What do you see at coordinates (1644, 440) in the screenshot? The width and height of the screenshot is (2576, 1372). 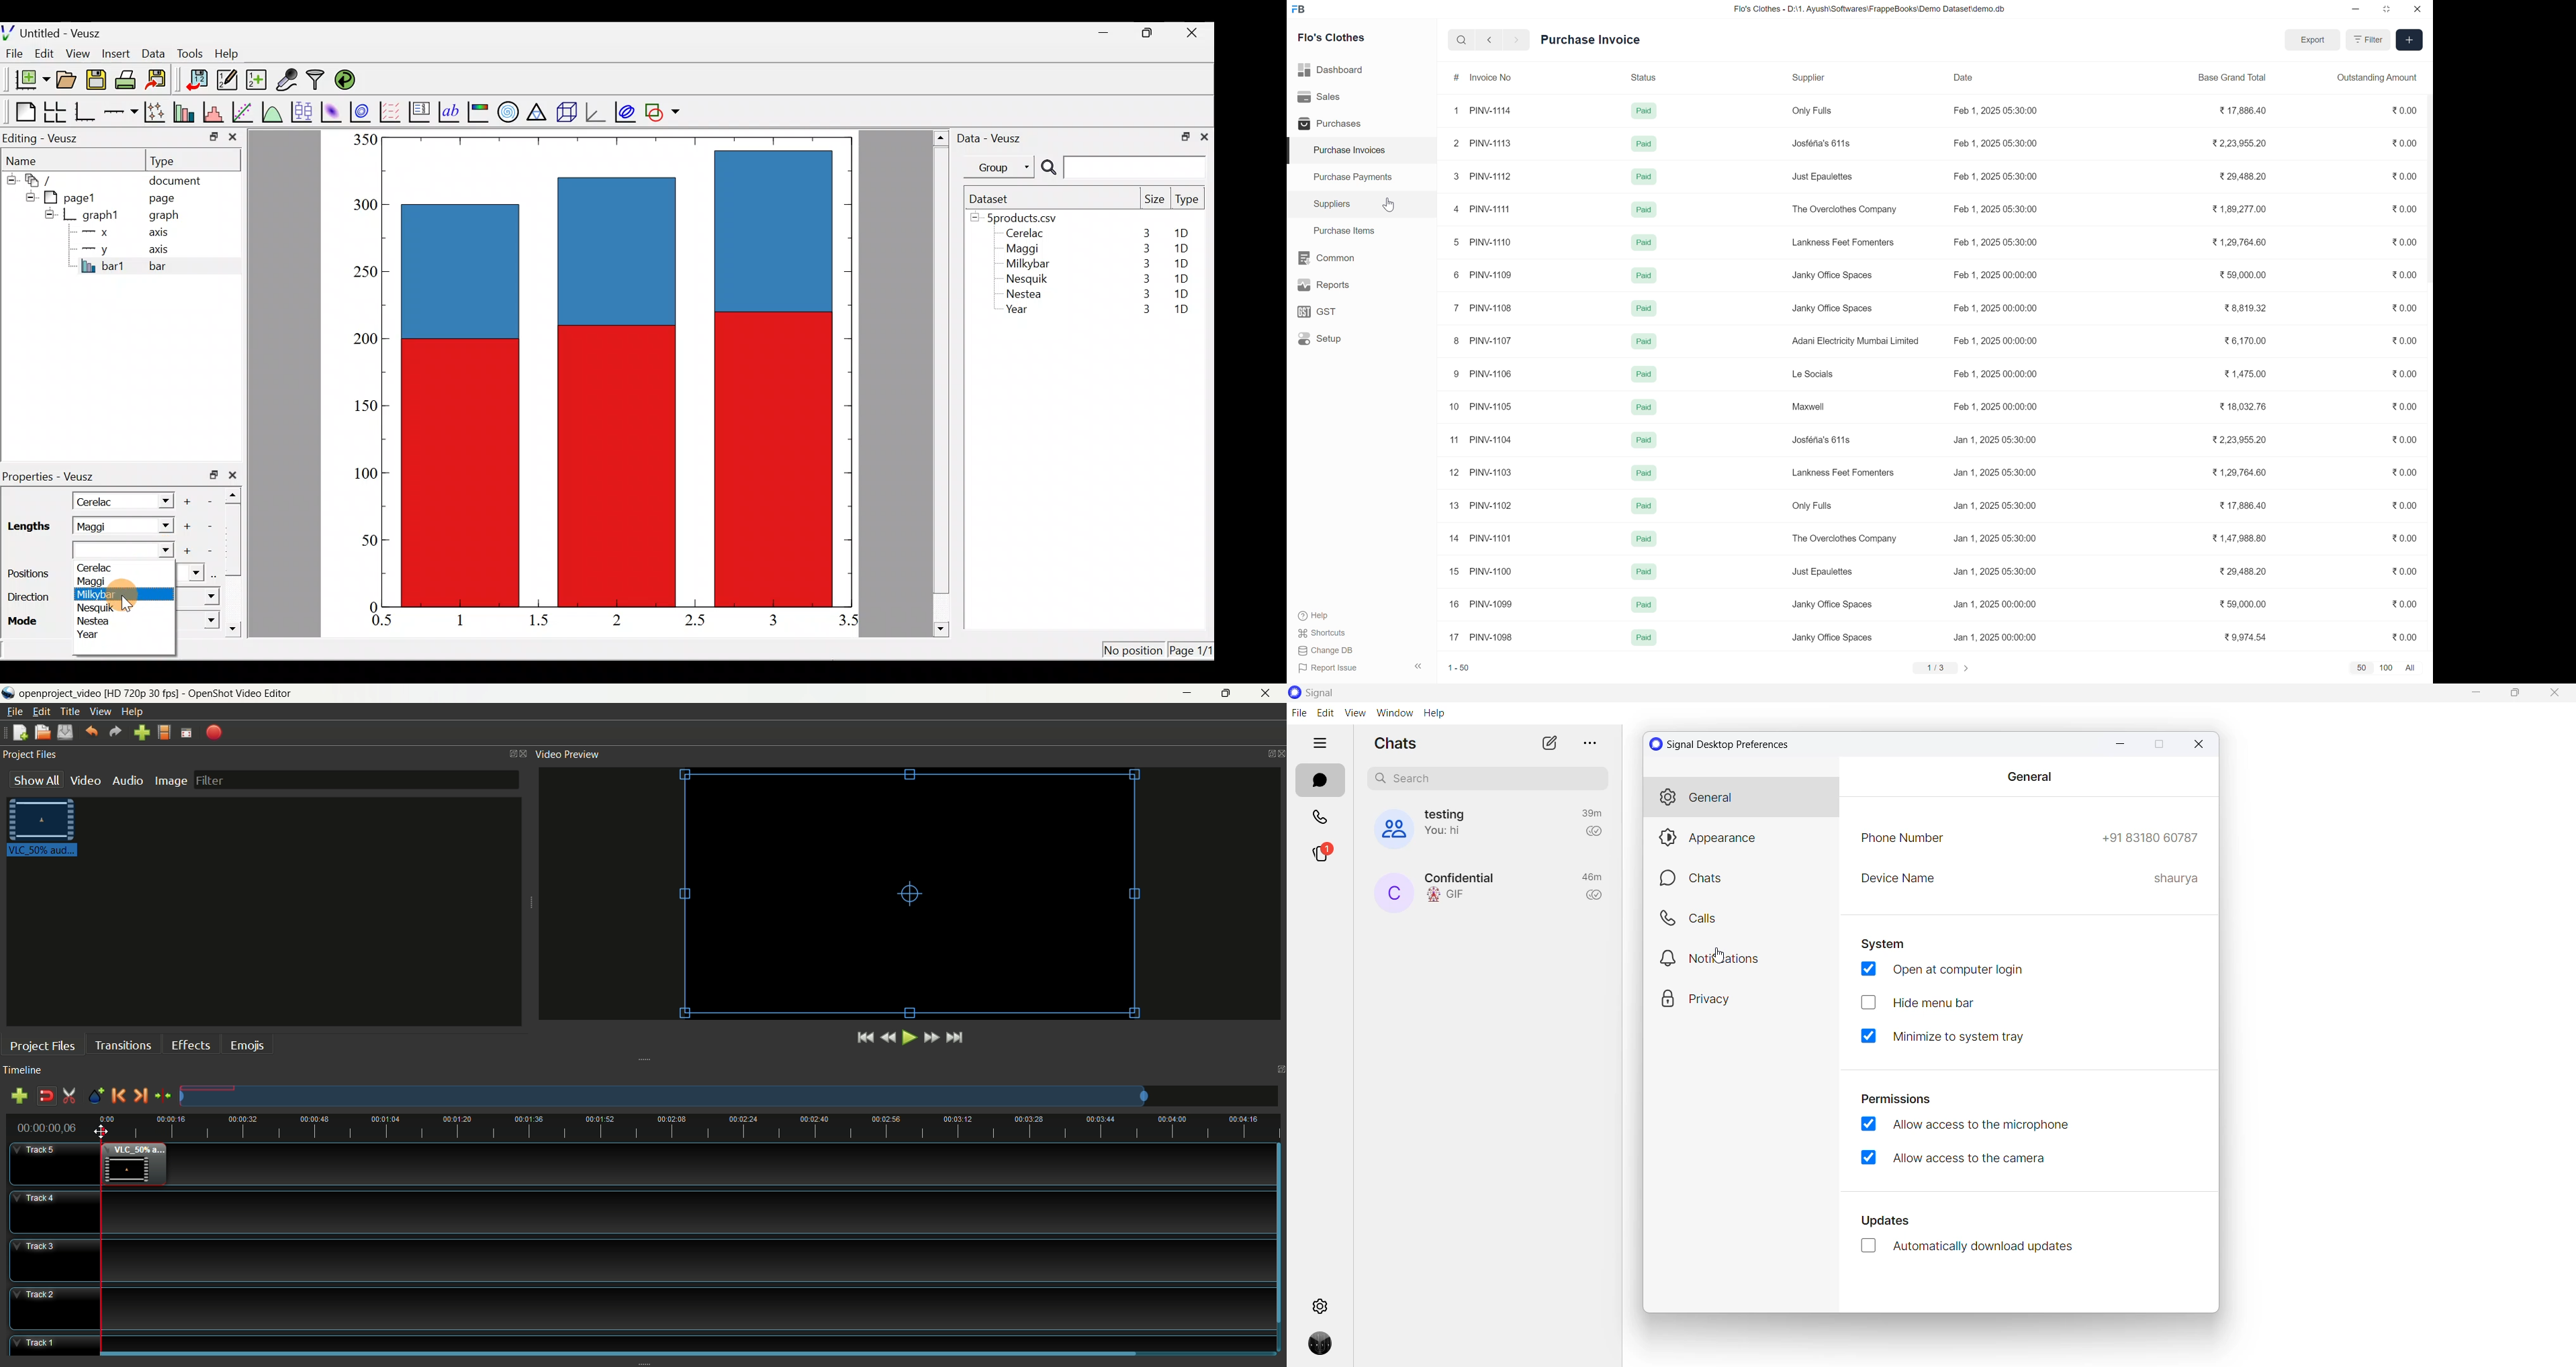 I see `Paid` at bounding box center [1644, 440].